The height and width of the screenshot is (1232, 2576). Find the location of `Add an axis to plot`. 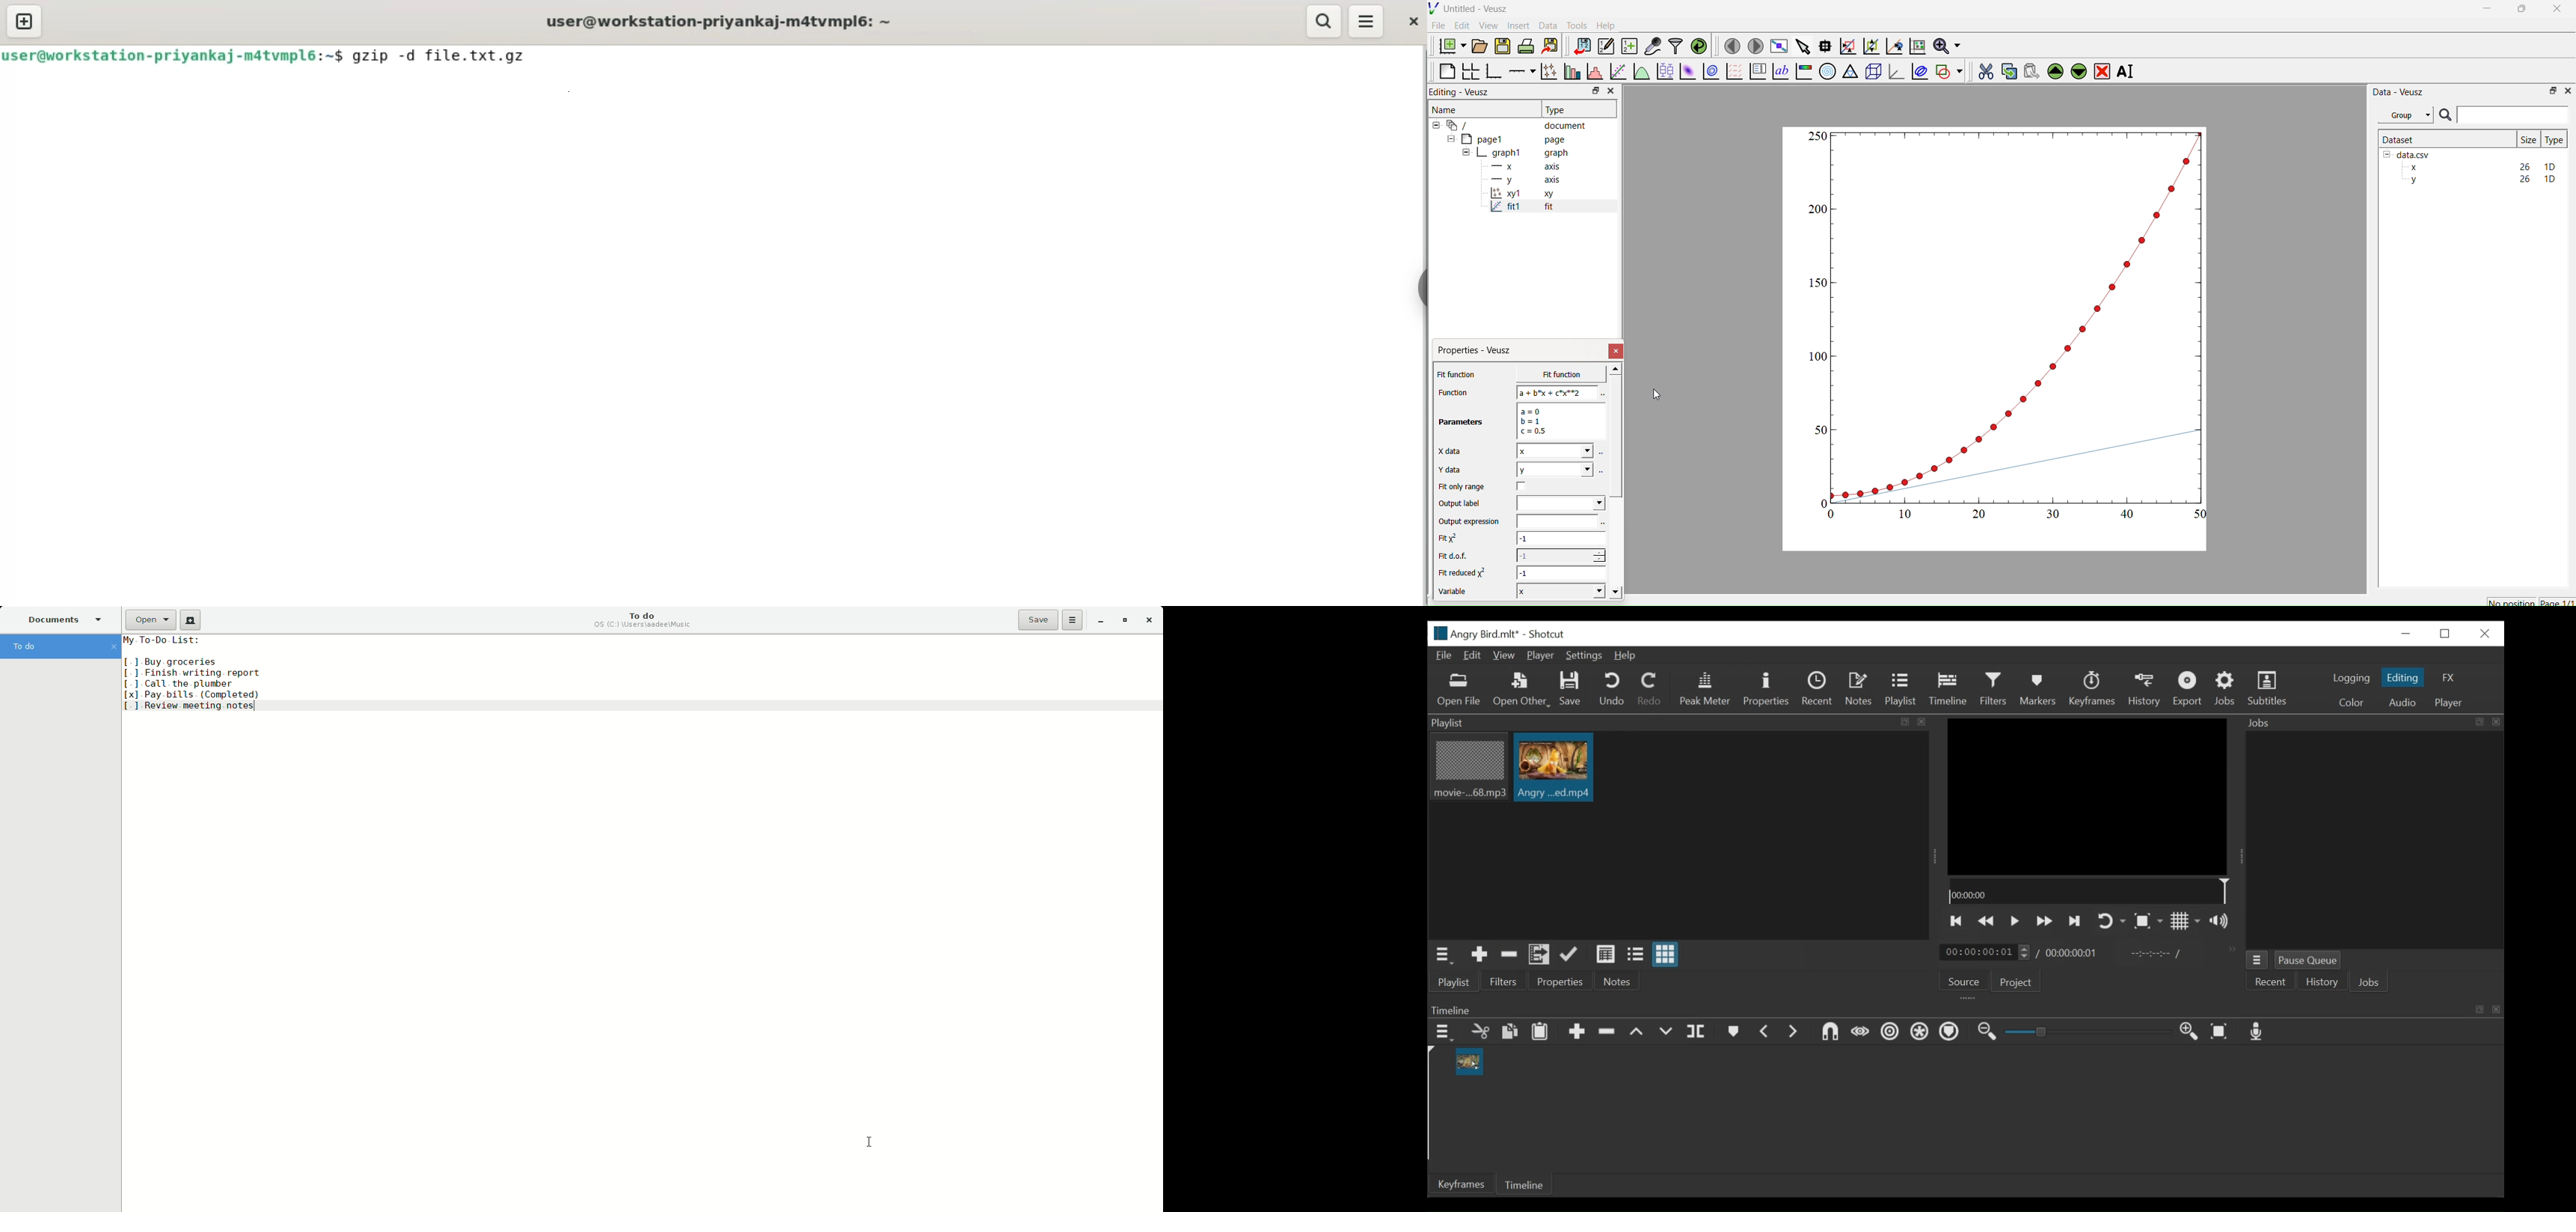

Add an axis to plot is located at coordinates (1519, 70).